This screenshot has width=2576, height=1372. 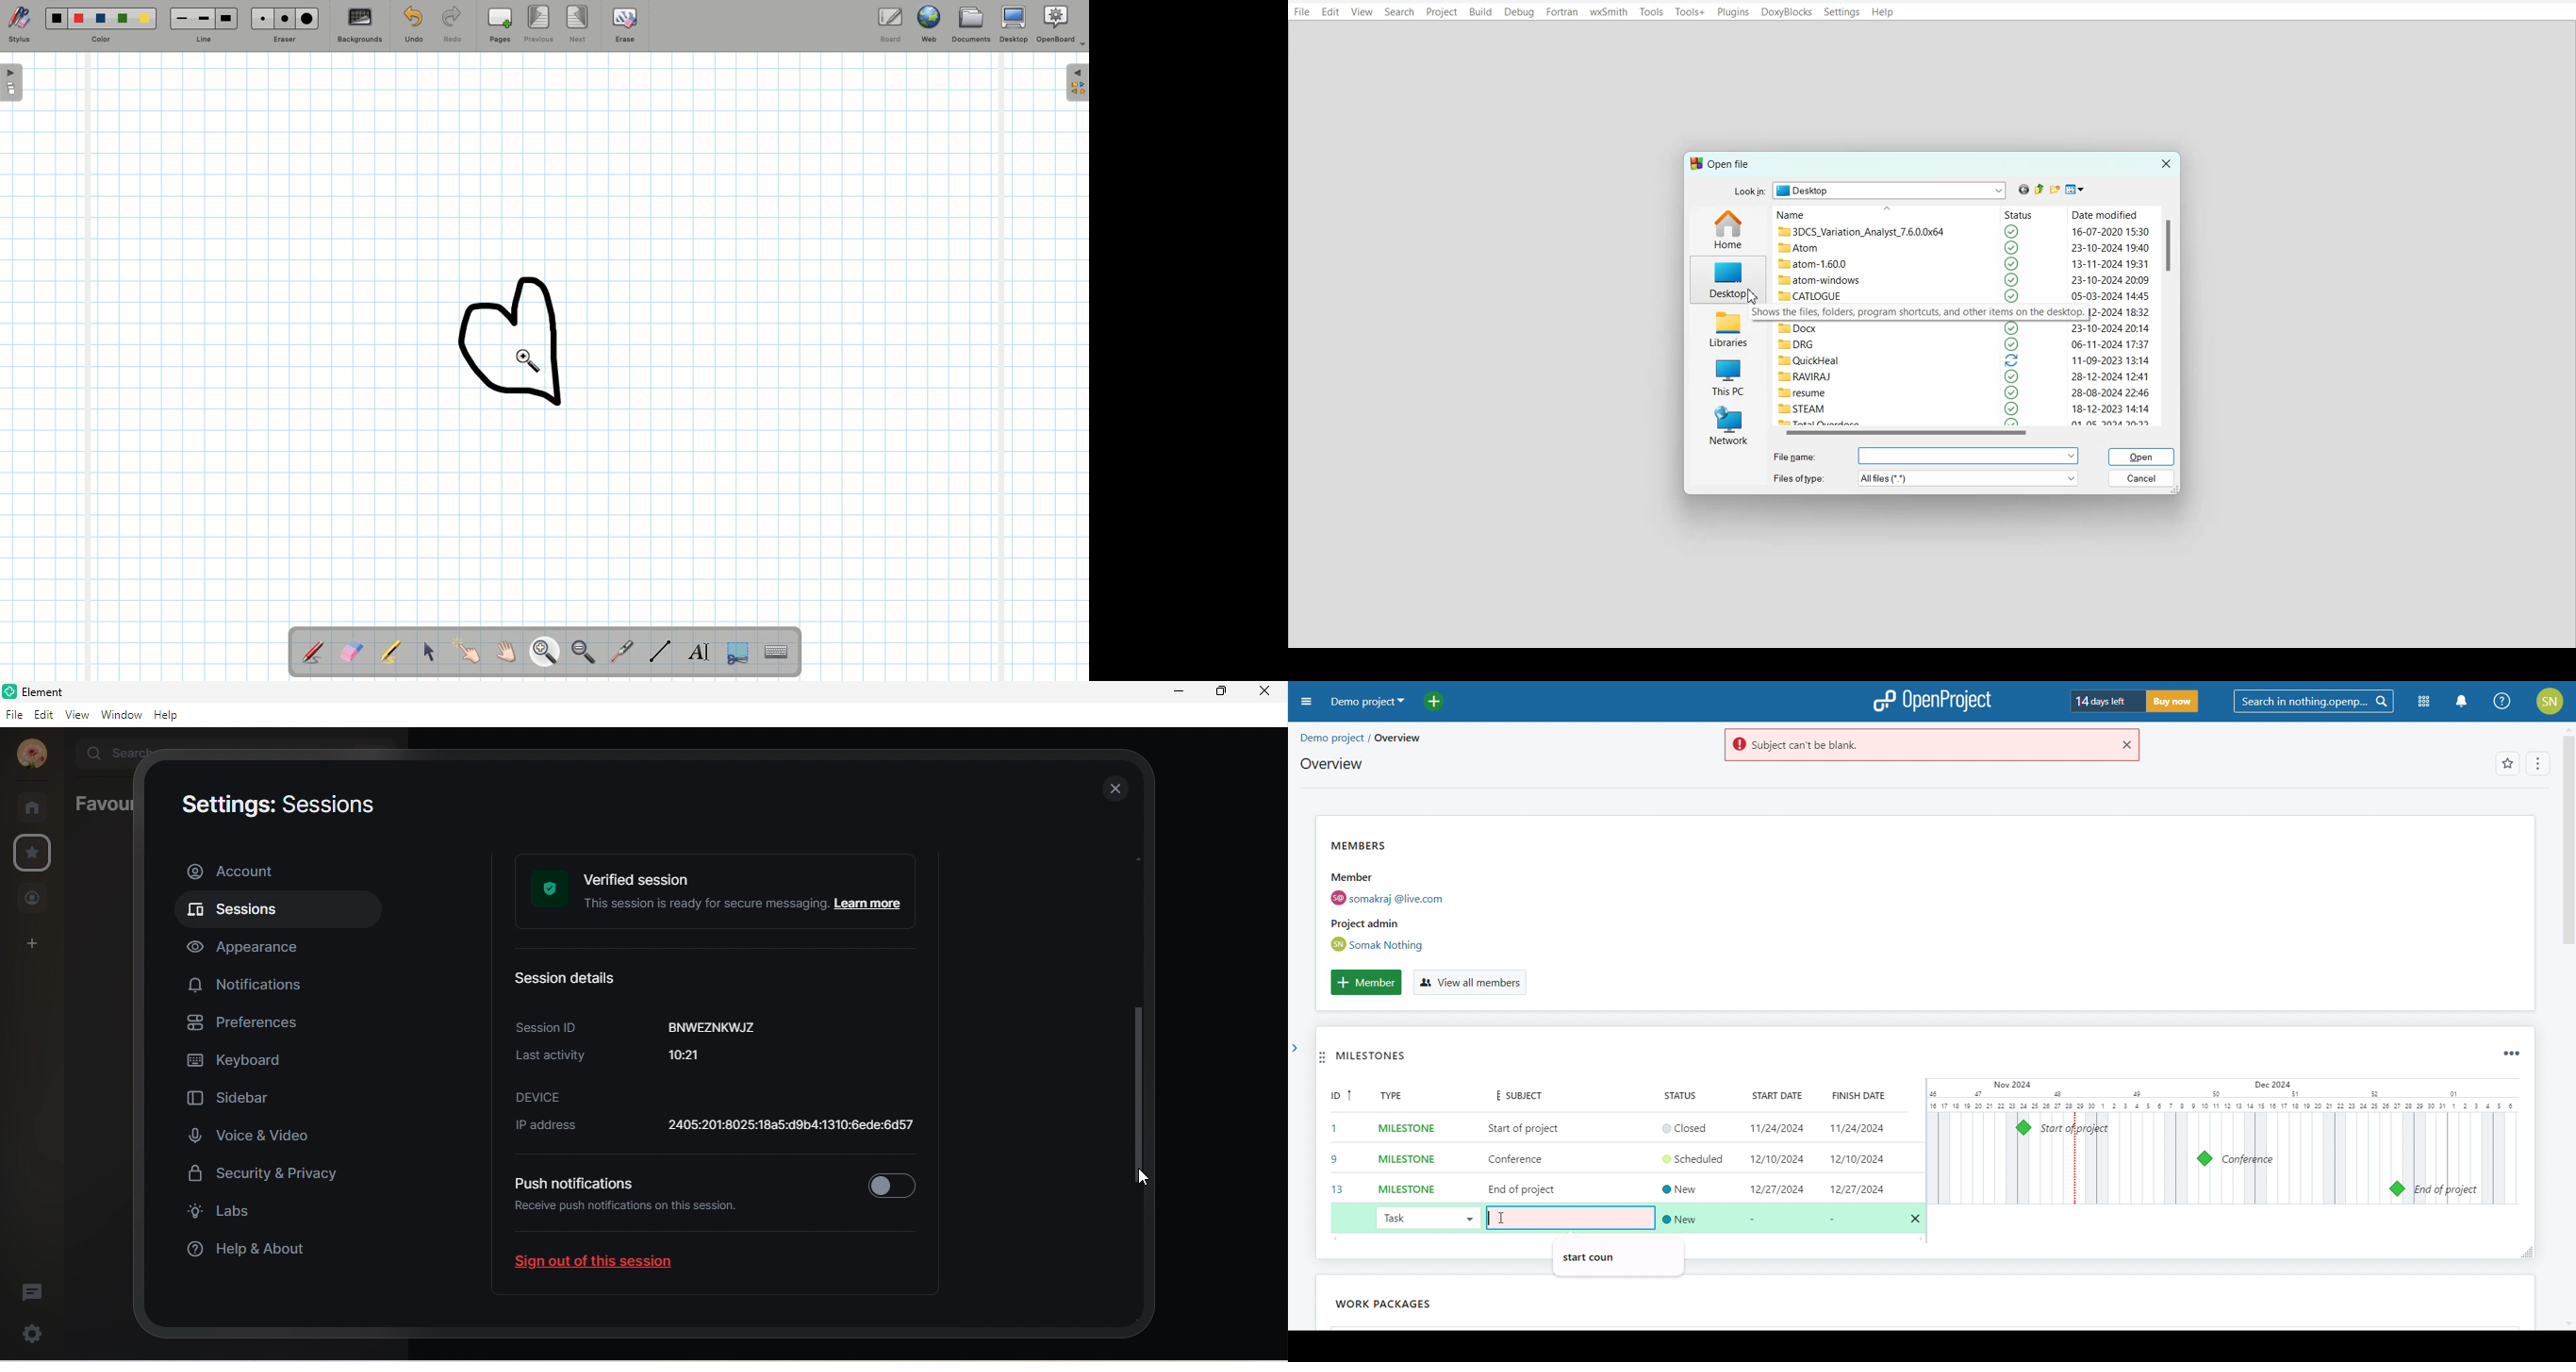 What do you see at coordinates (2023, 189) in the screenshot?
I see `Go back to previous file` at bounding box center [2023, 189].